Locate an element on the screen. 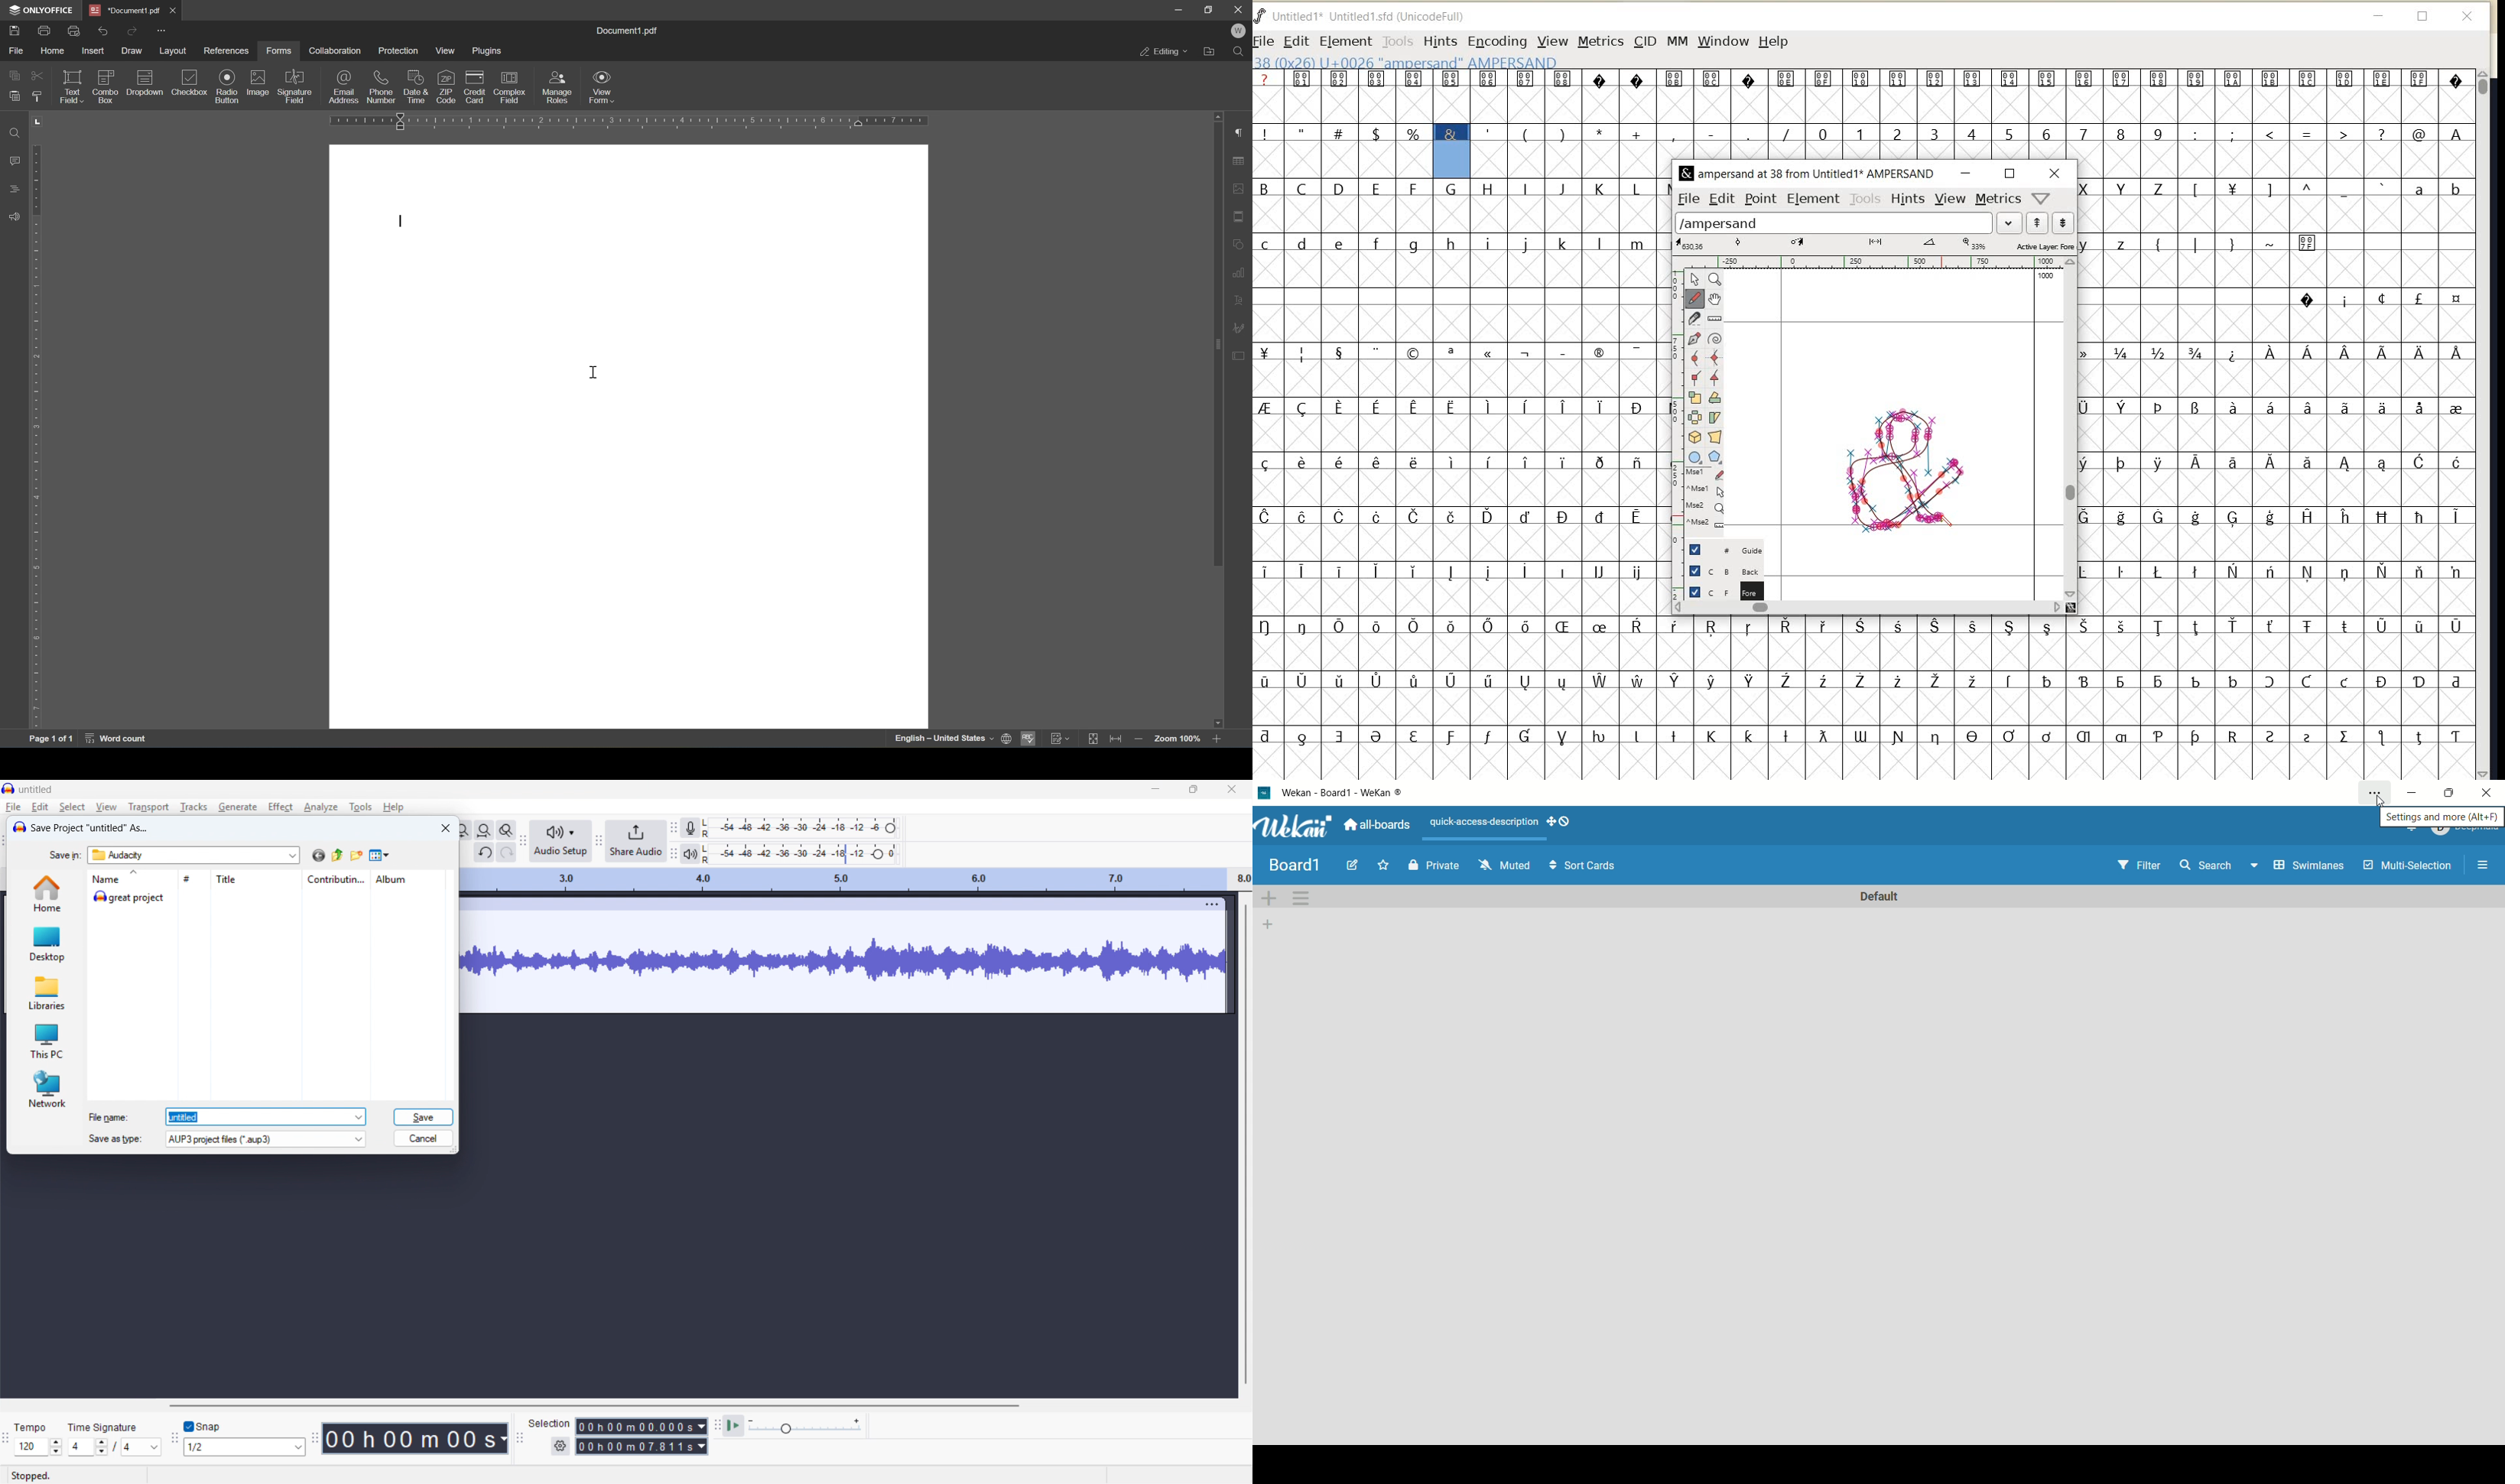 Image resolution: width=2520 pixels, height=1484 pixels. # is located at coordinates (193, 878).